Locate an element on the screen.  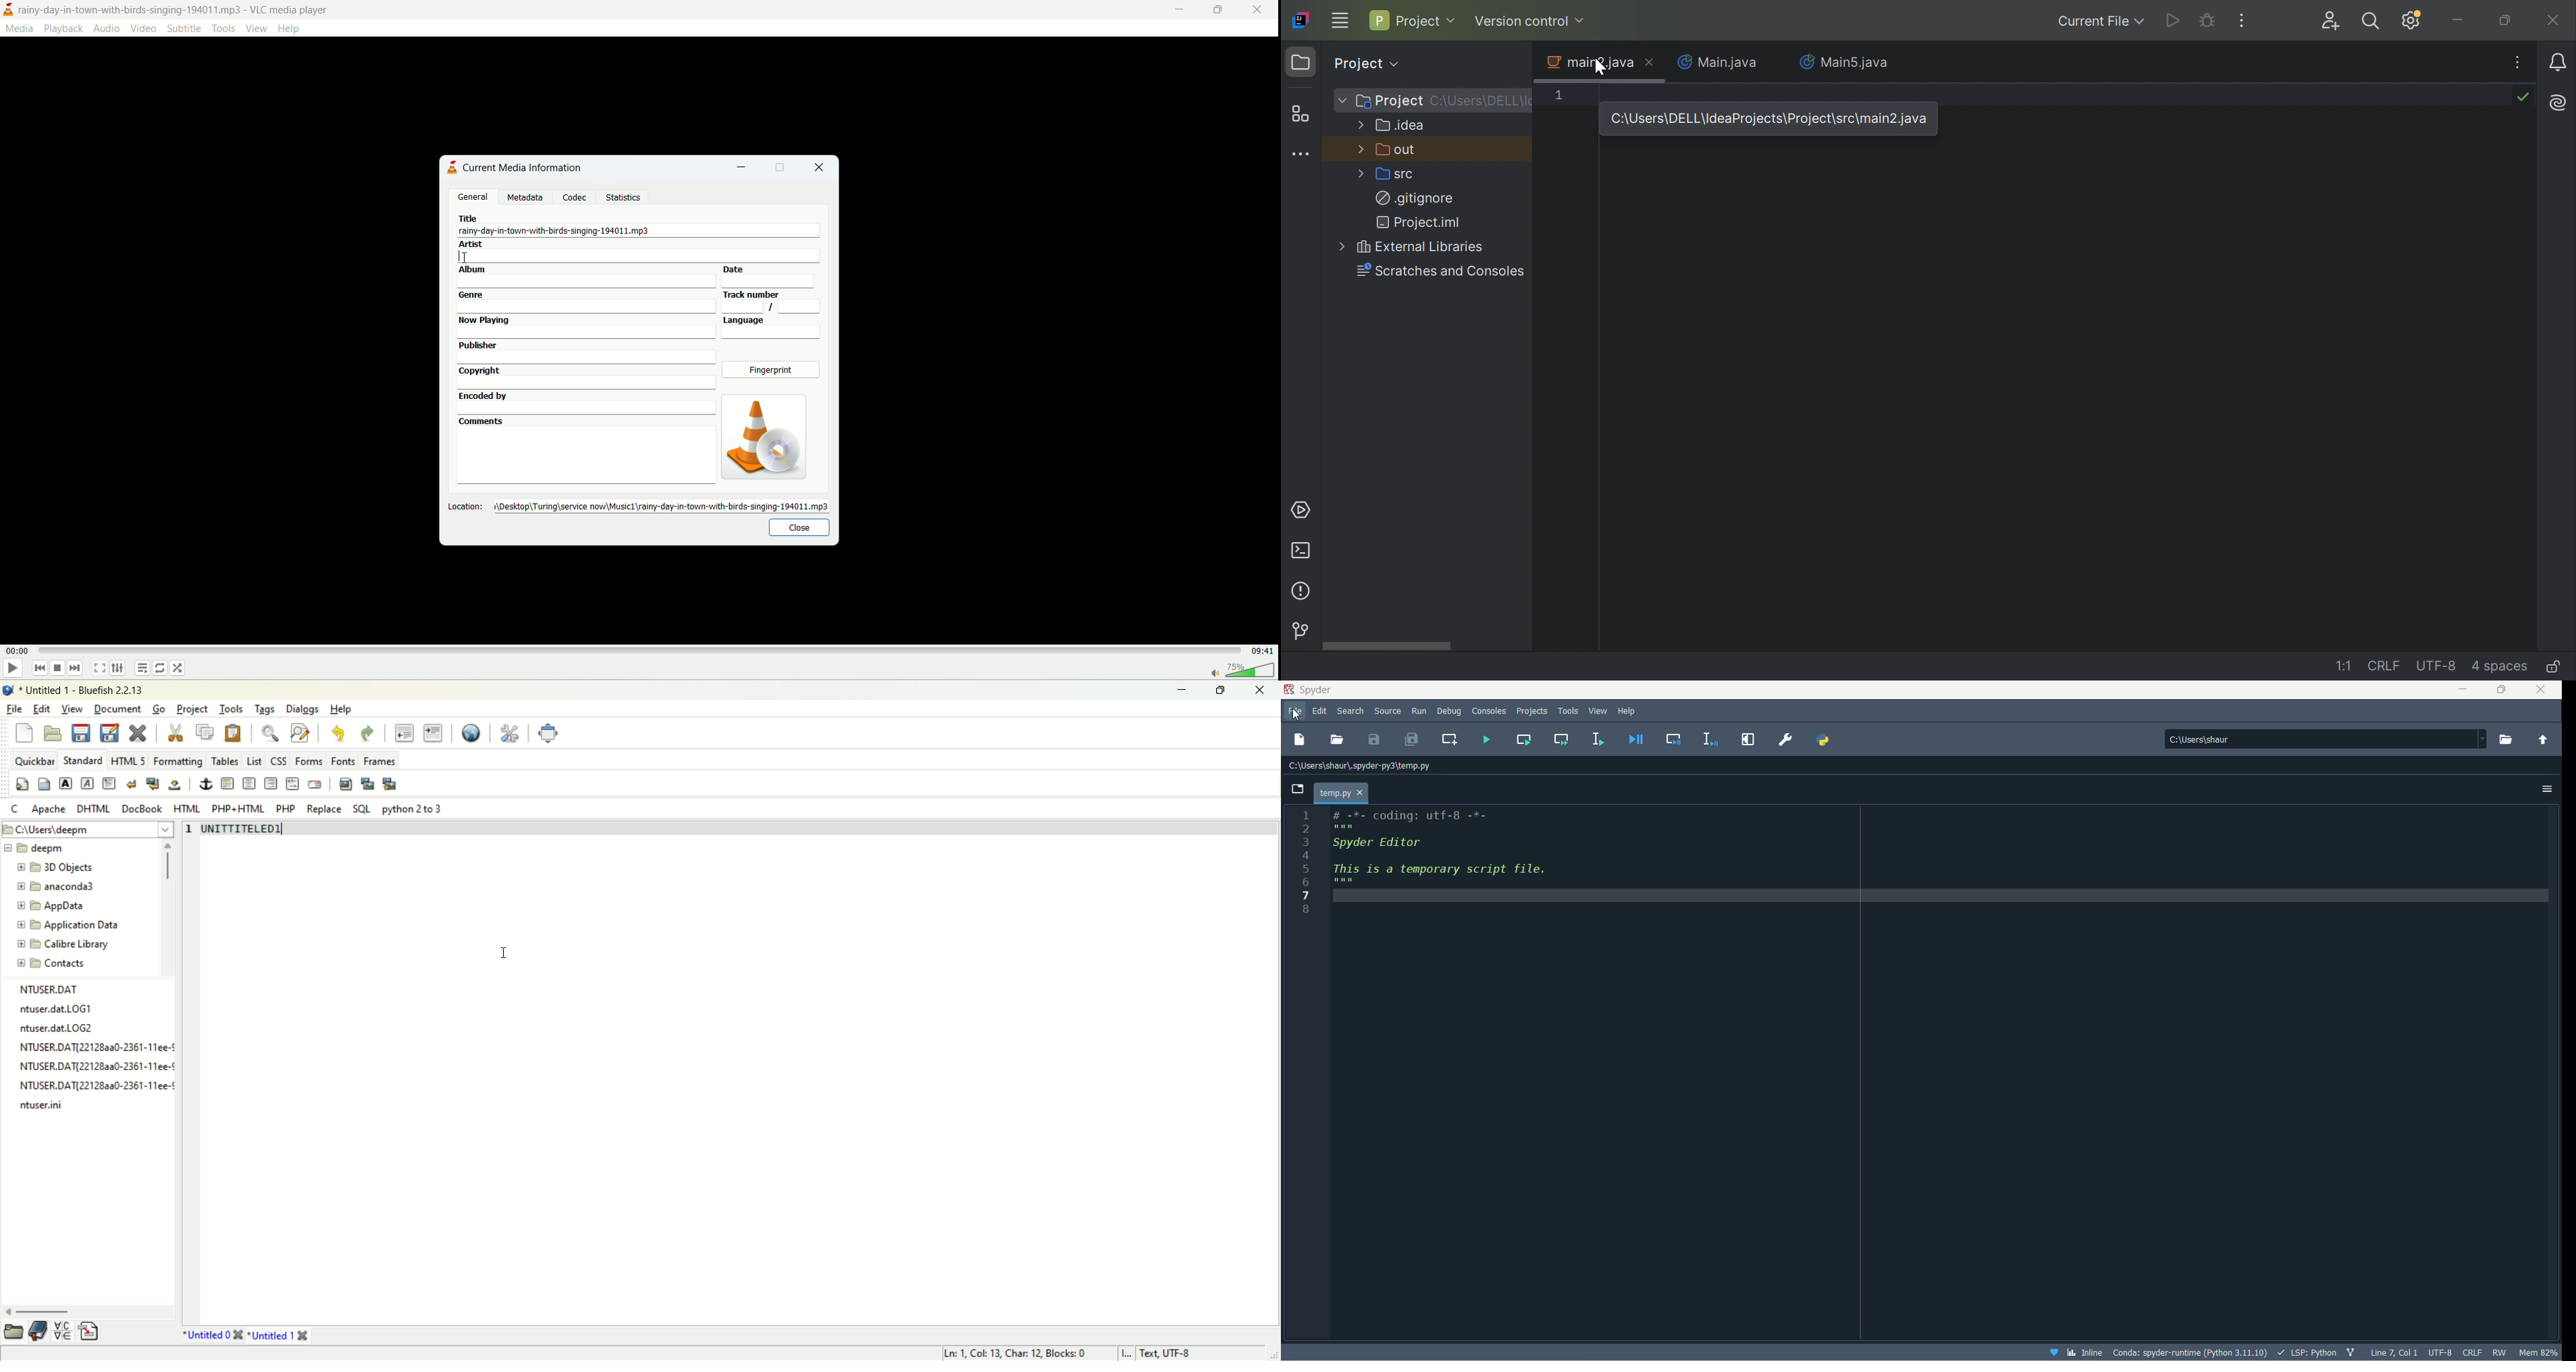
loop is located at coordinates (162, 668).